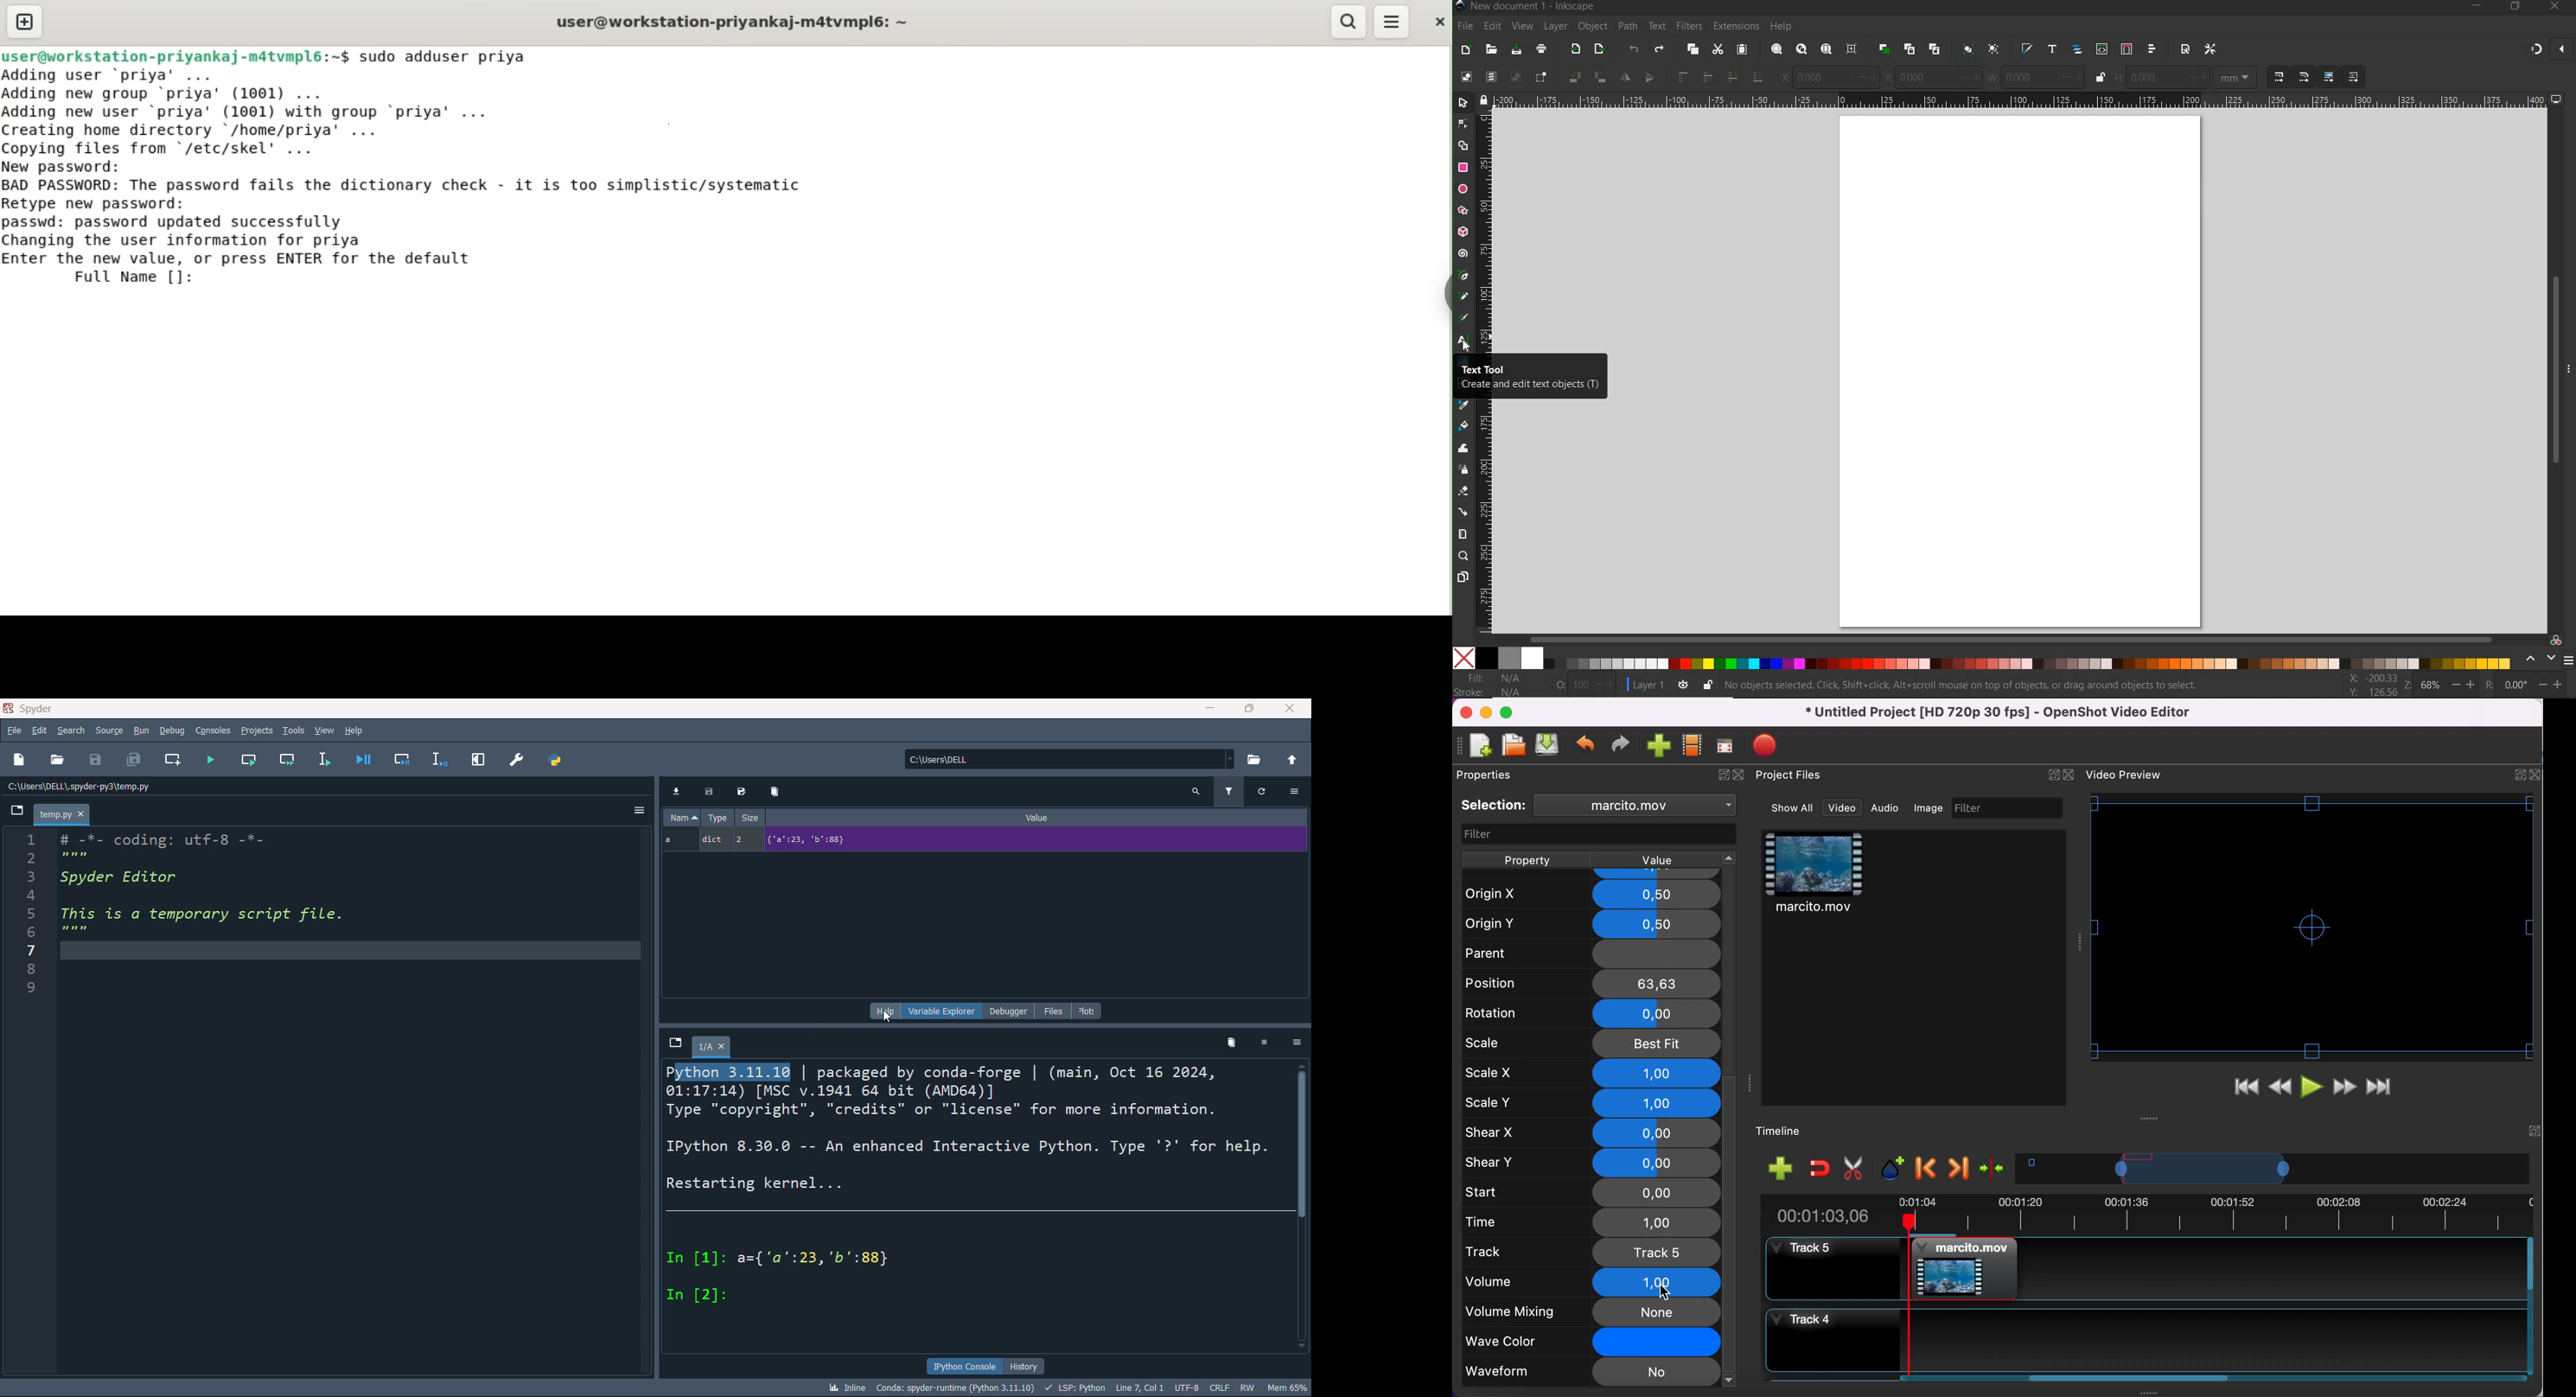 The height and width of the screenshot is (1400, 2576). I want to click on variable explorer, so click(940, 1011).